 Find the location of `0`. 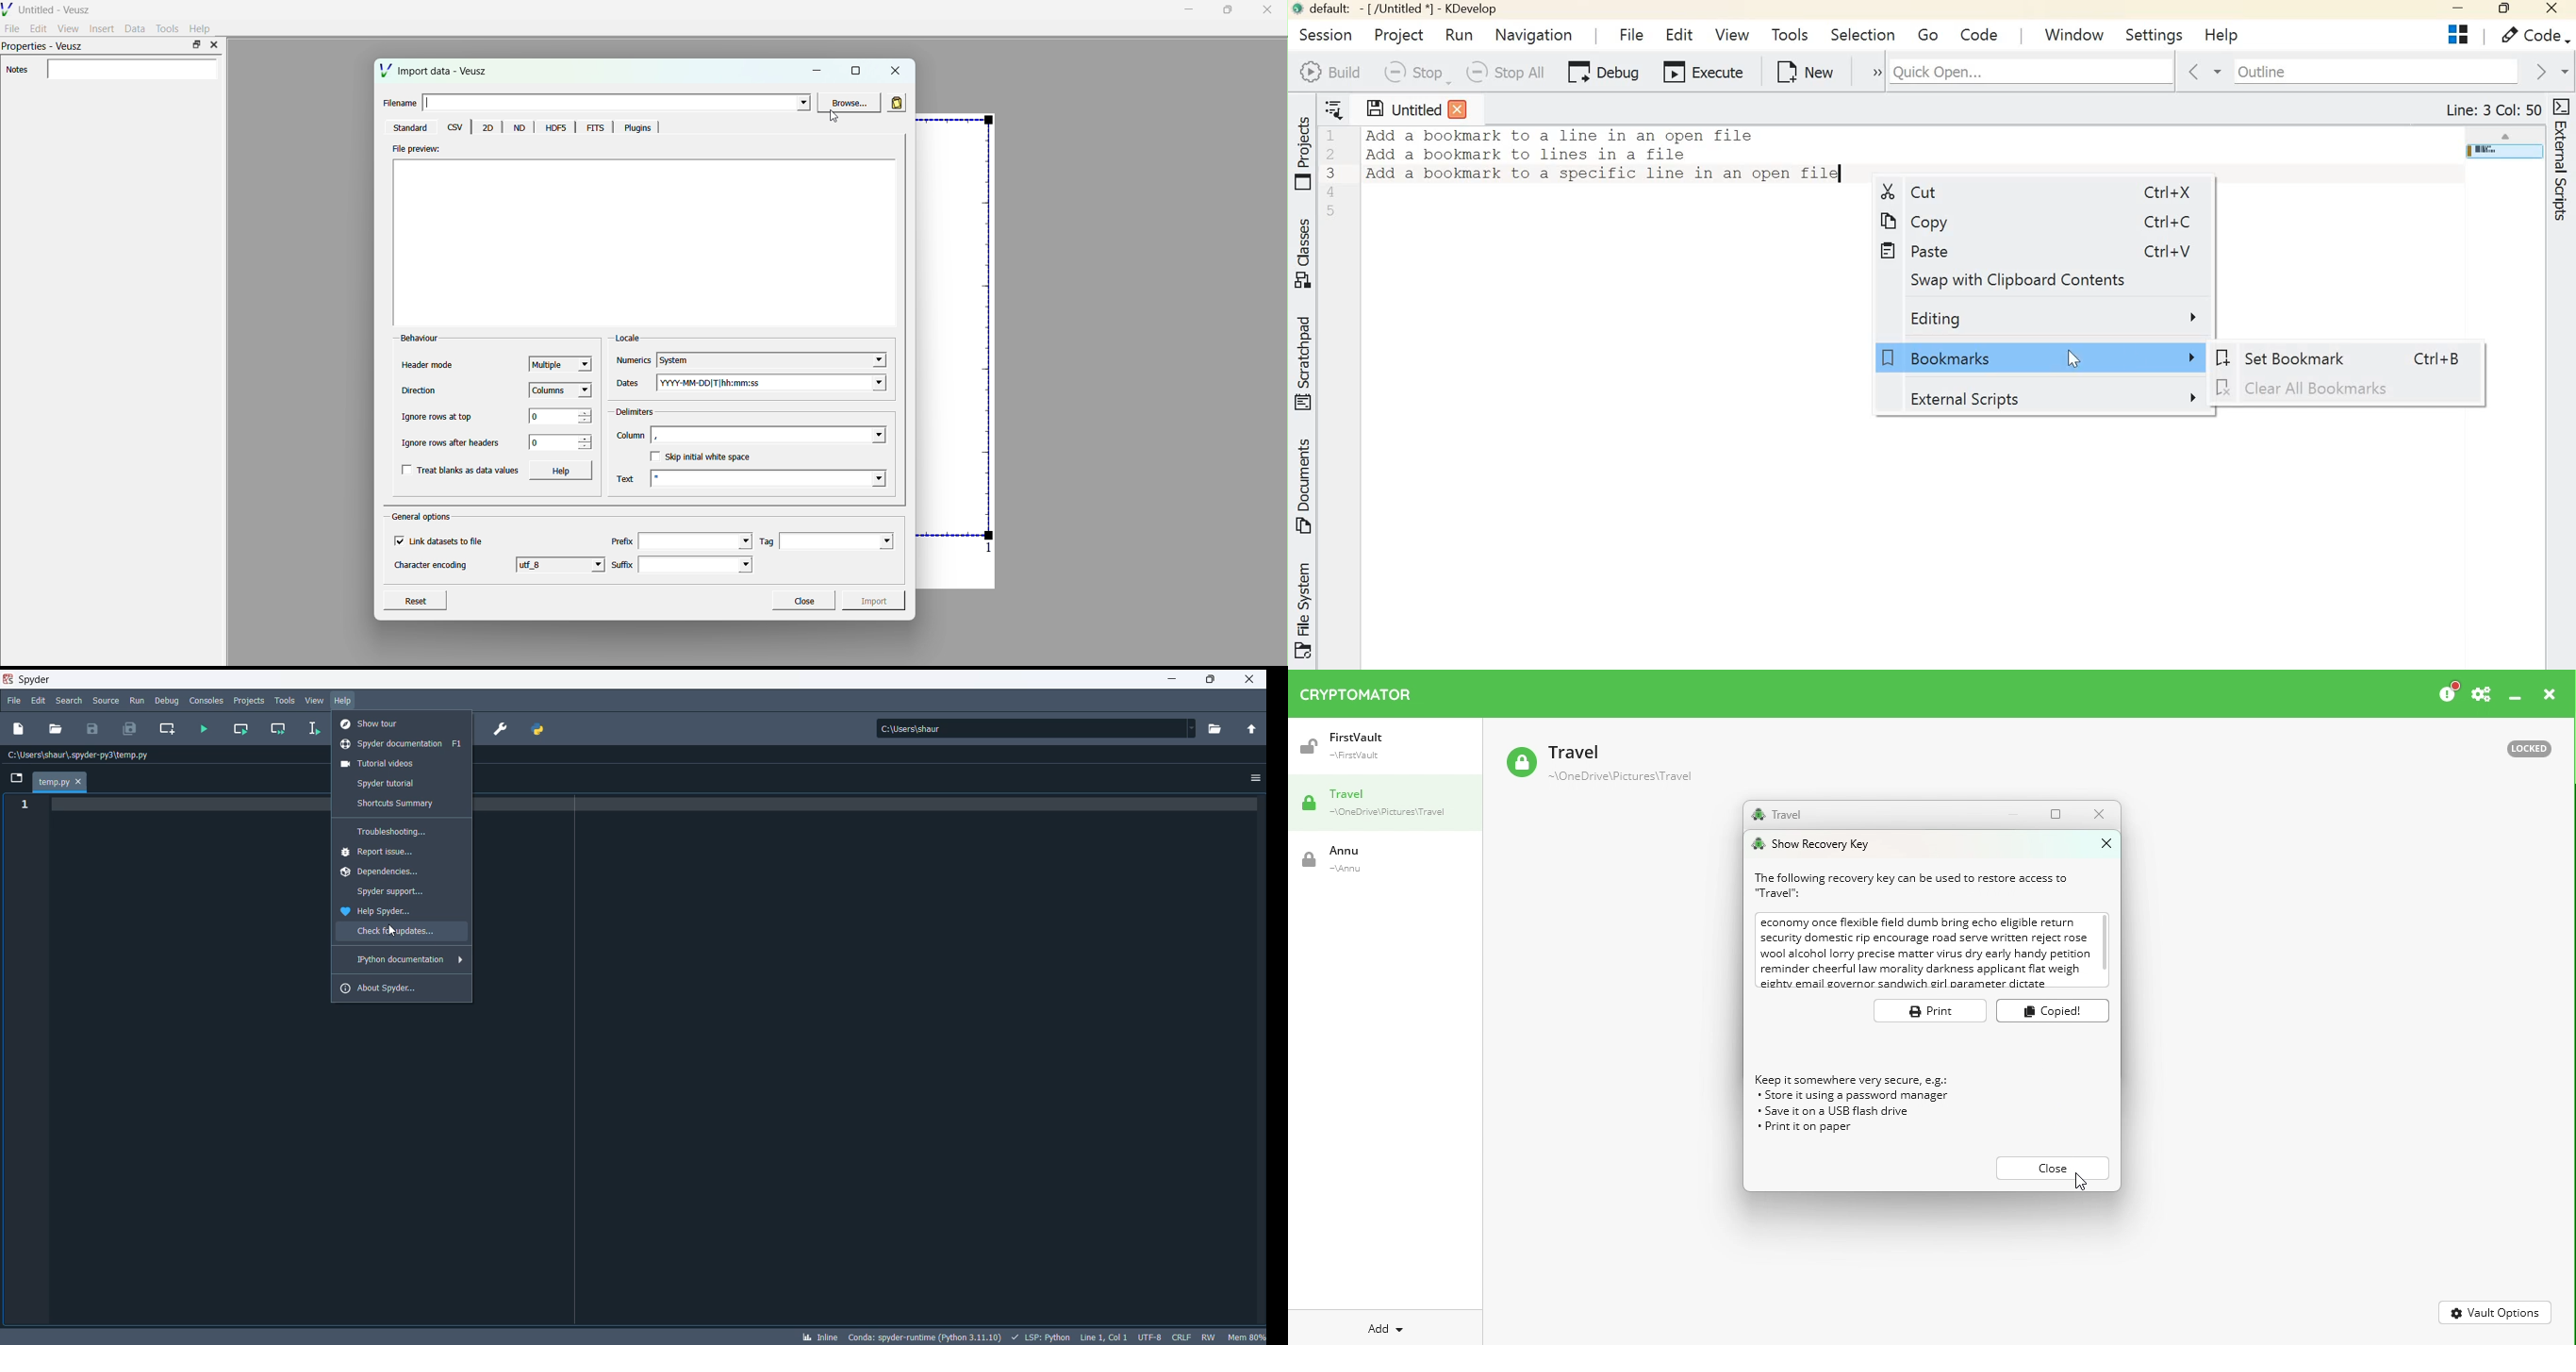

0 is located at coordinates (551, 443).